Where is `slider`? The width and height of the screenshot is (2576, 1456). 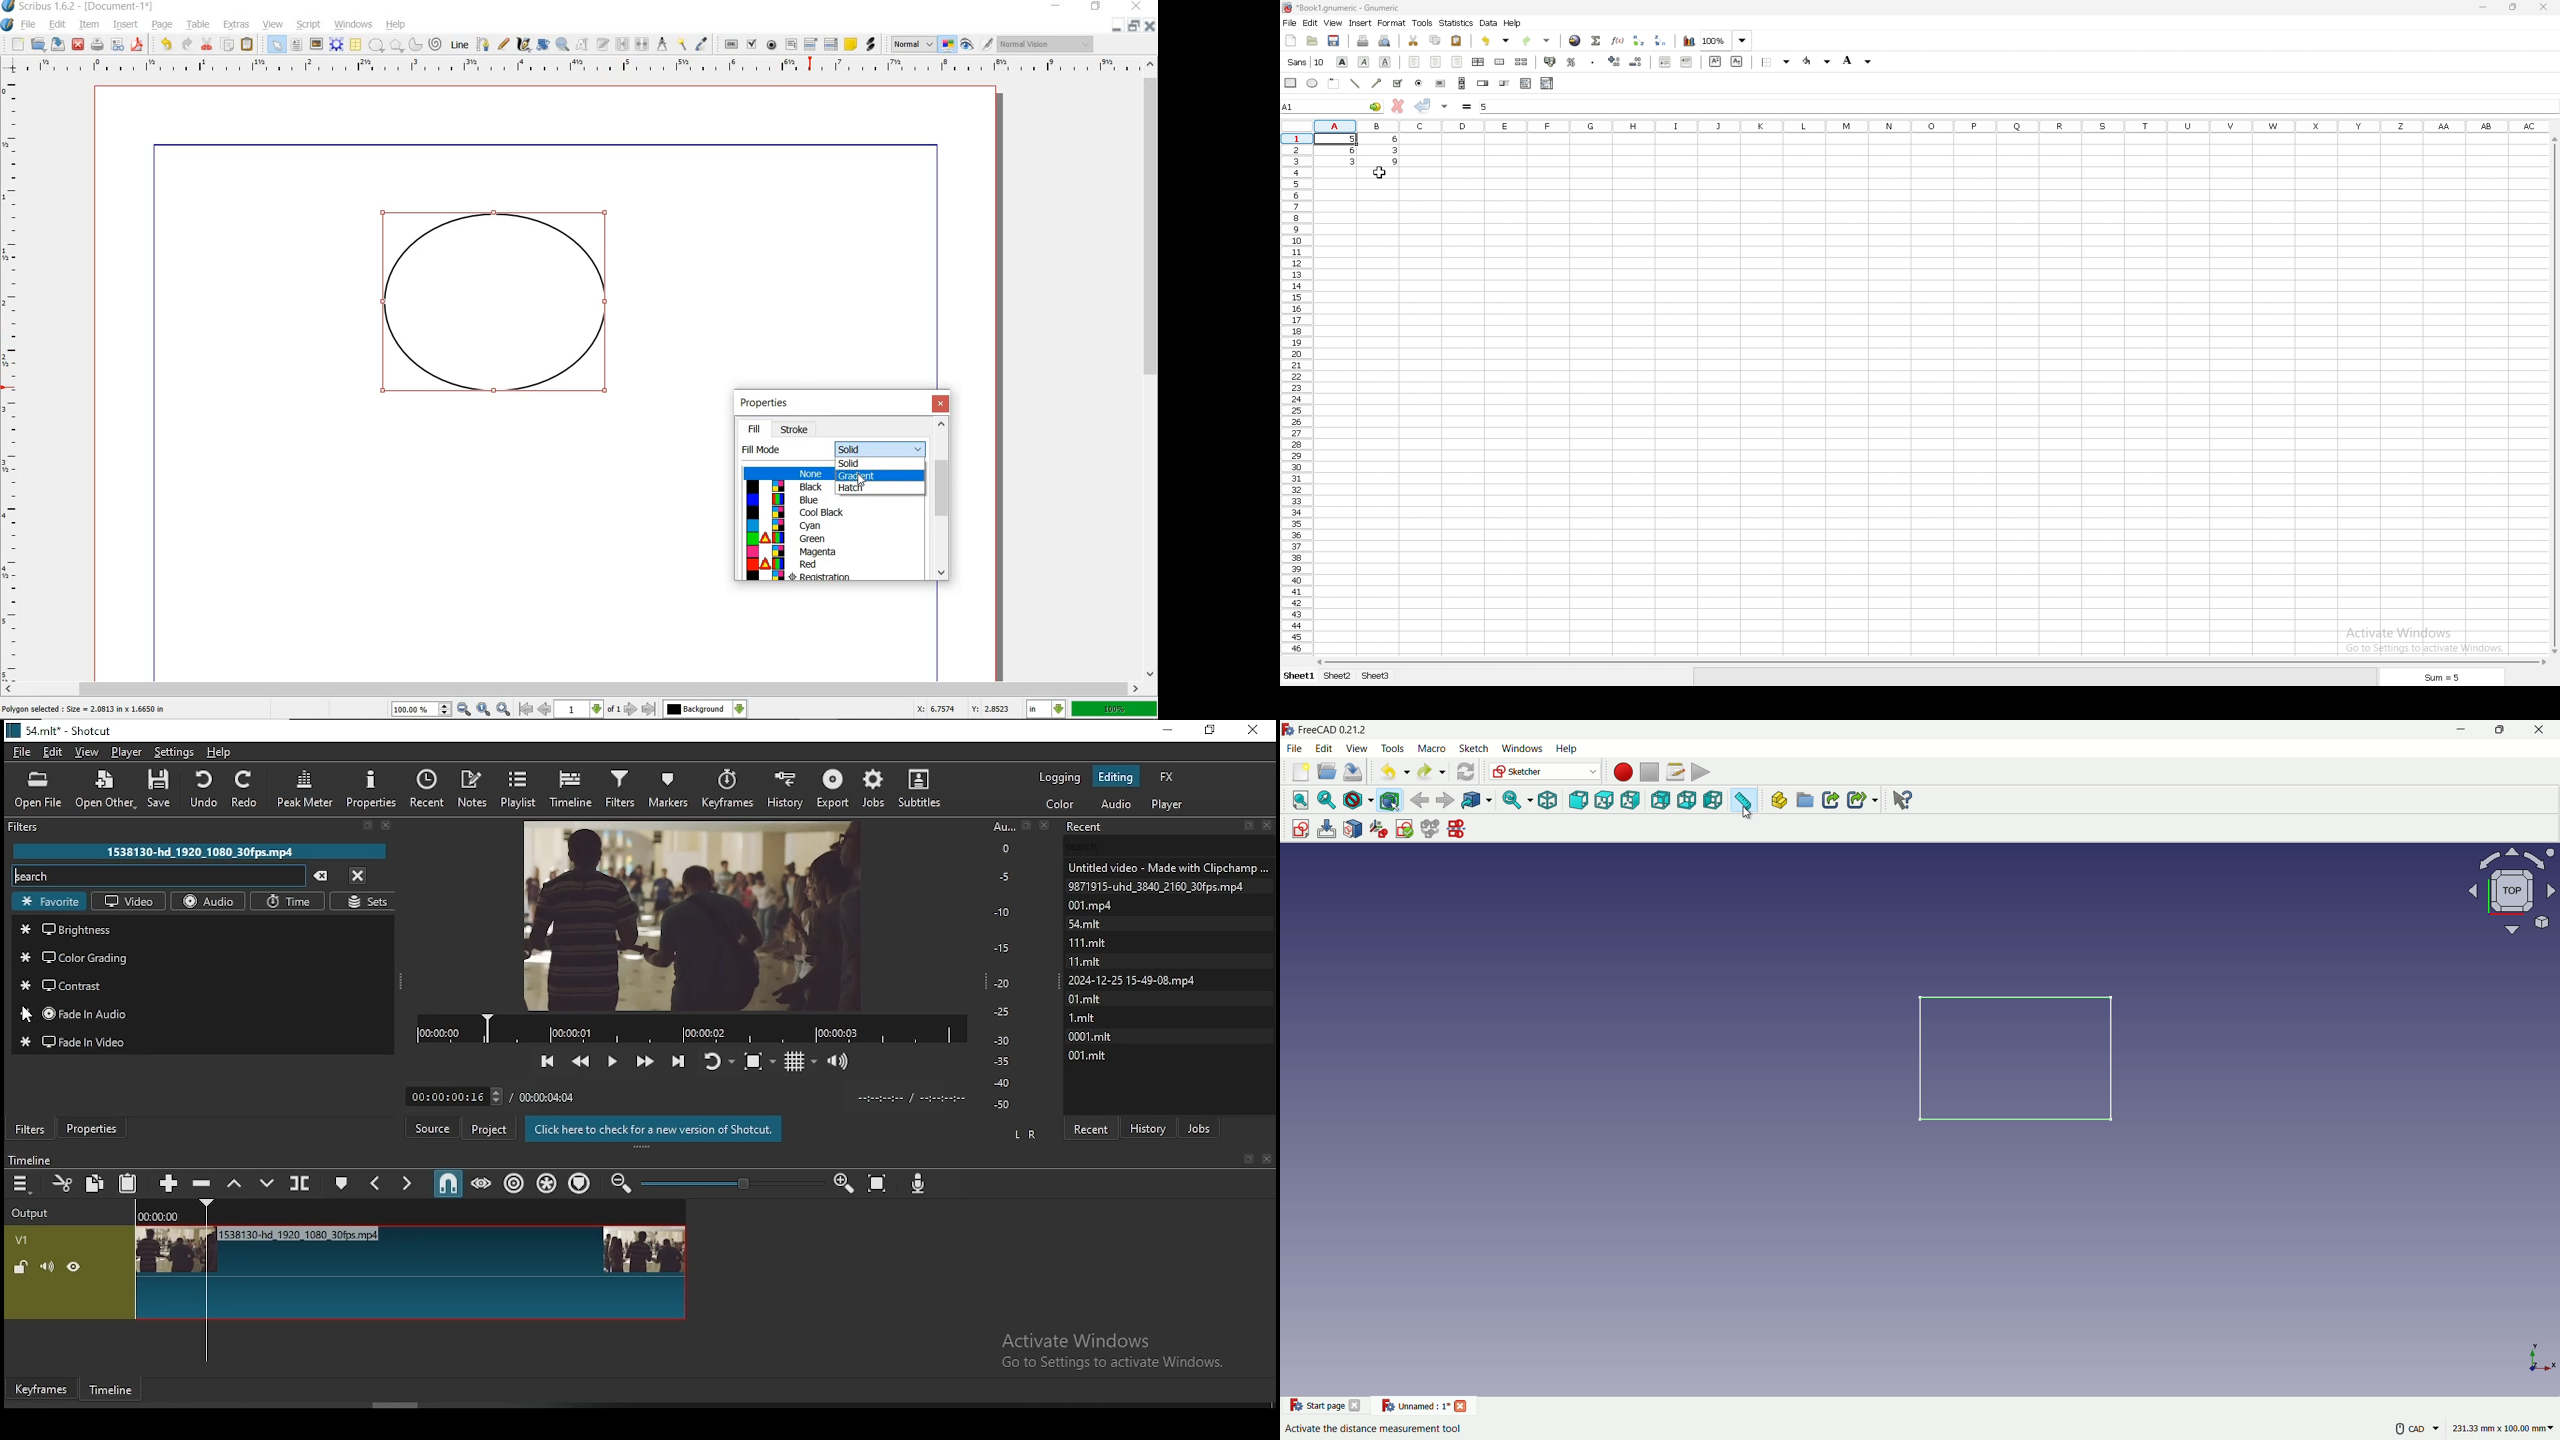
slider is located at coordinates (1505, 83).